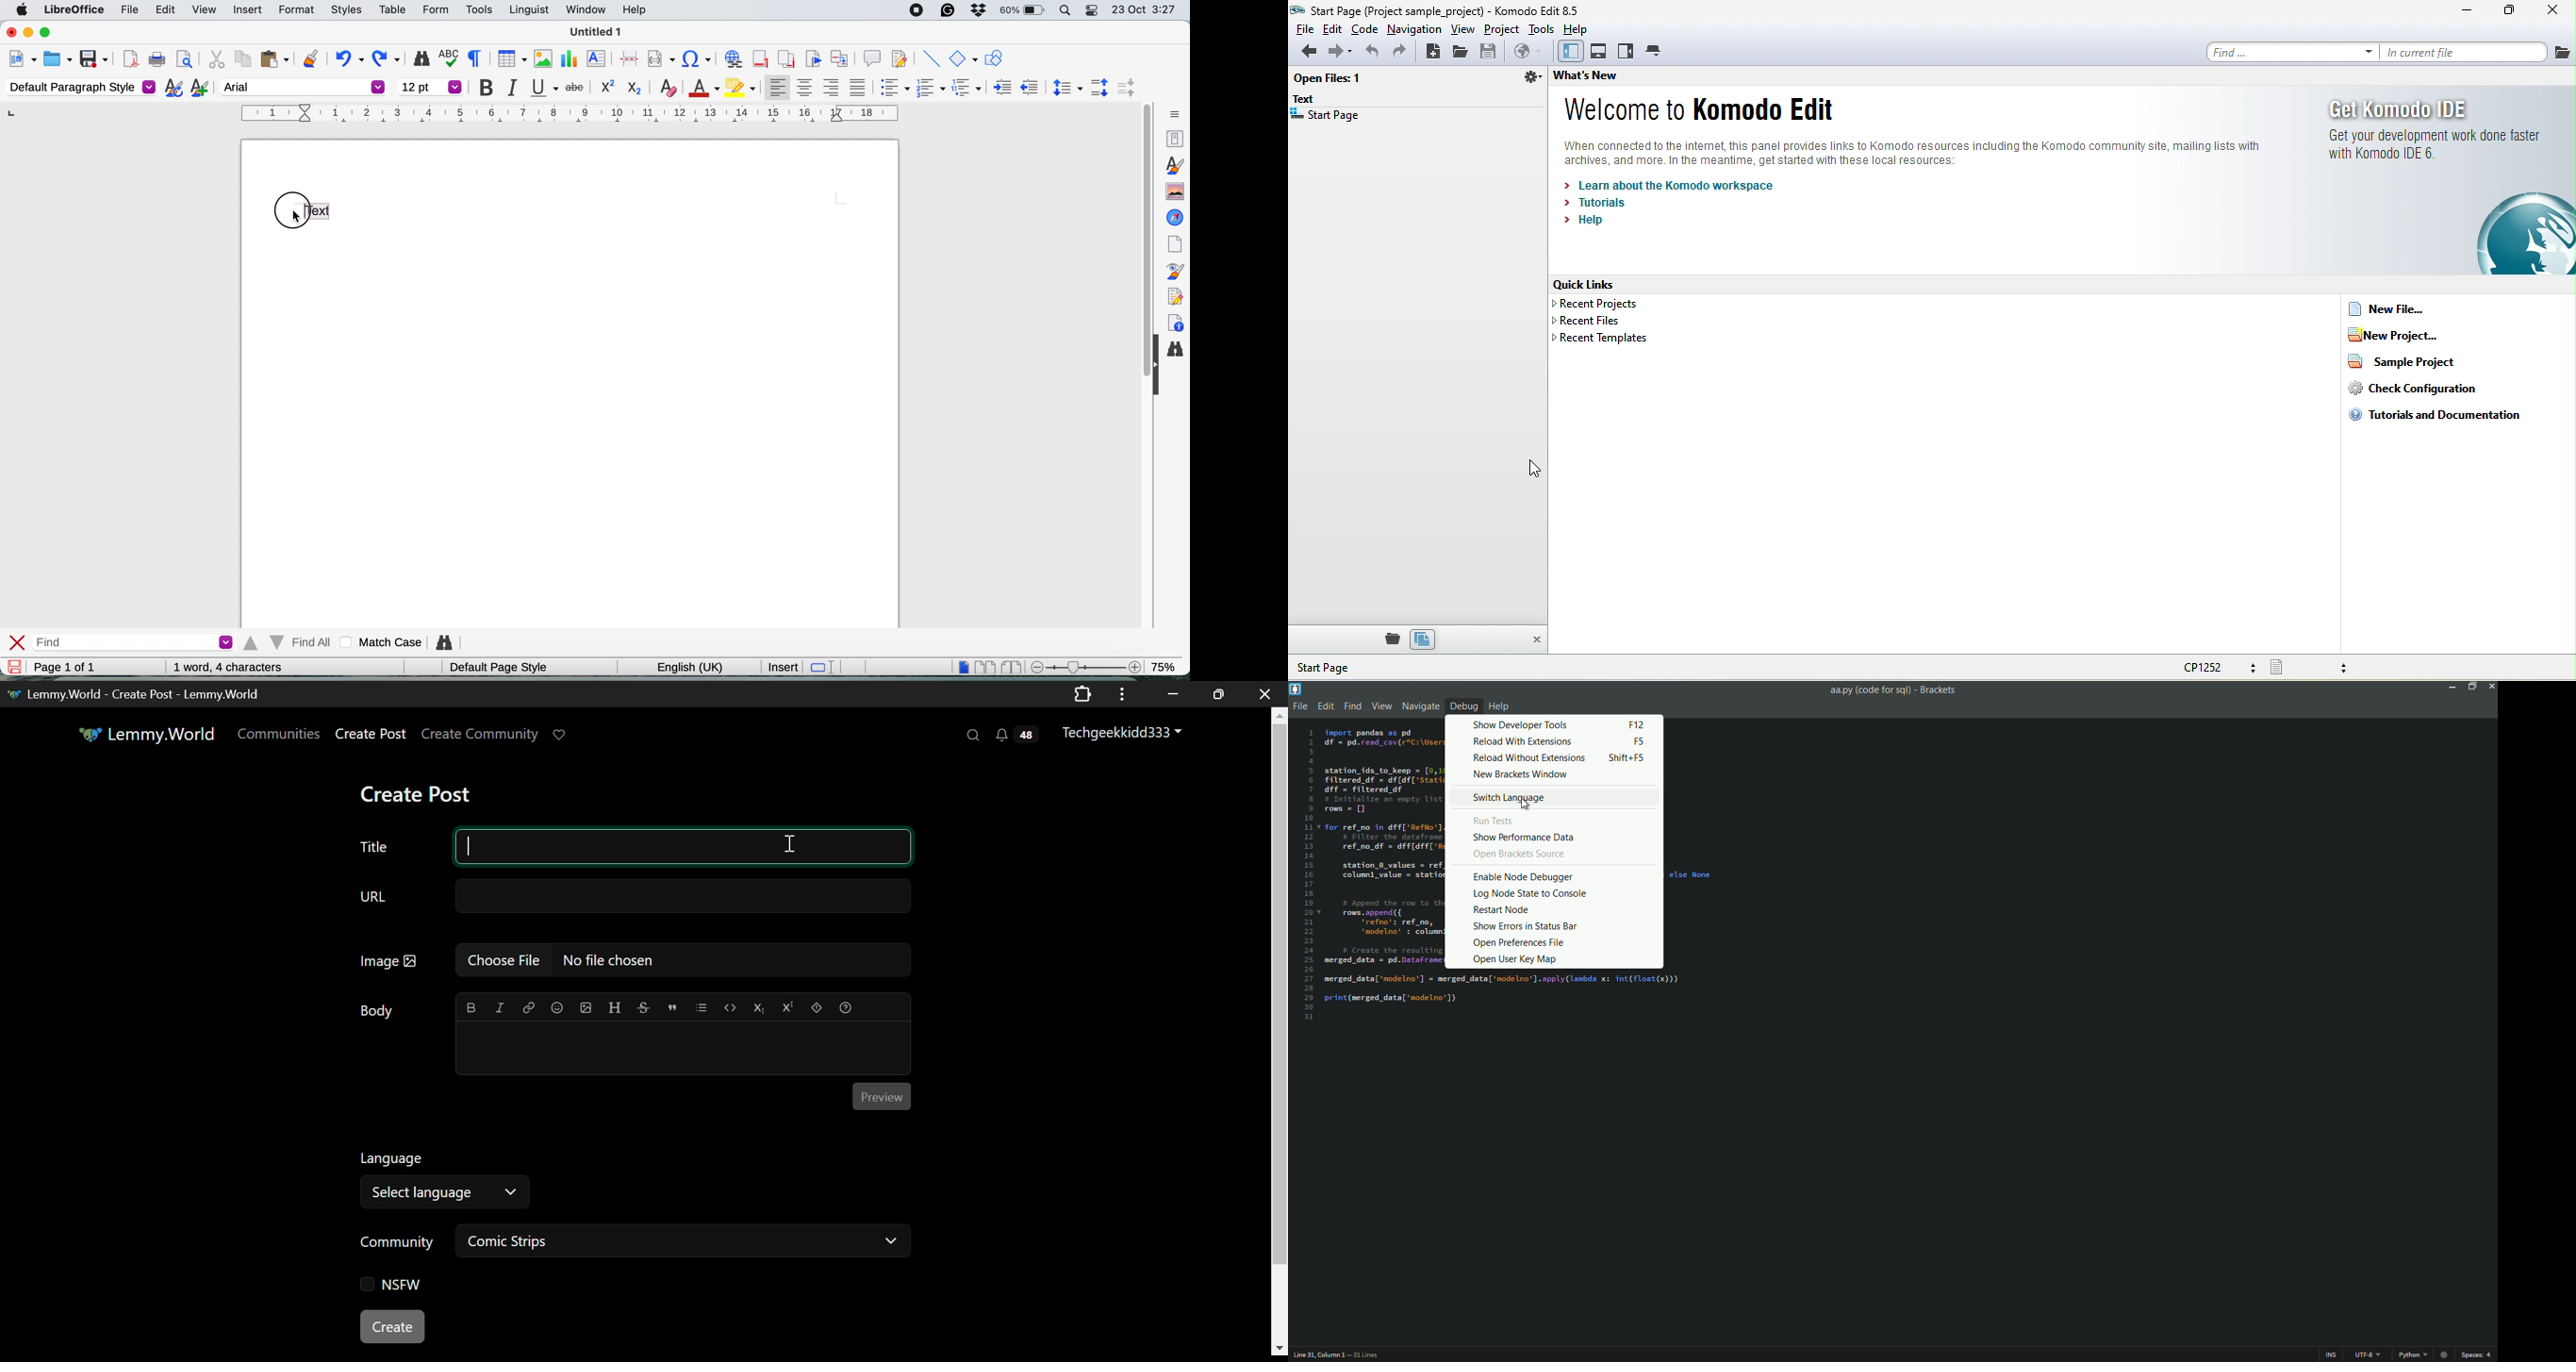  I want to click on Lemmy.World, so click(146, 737).